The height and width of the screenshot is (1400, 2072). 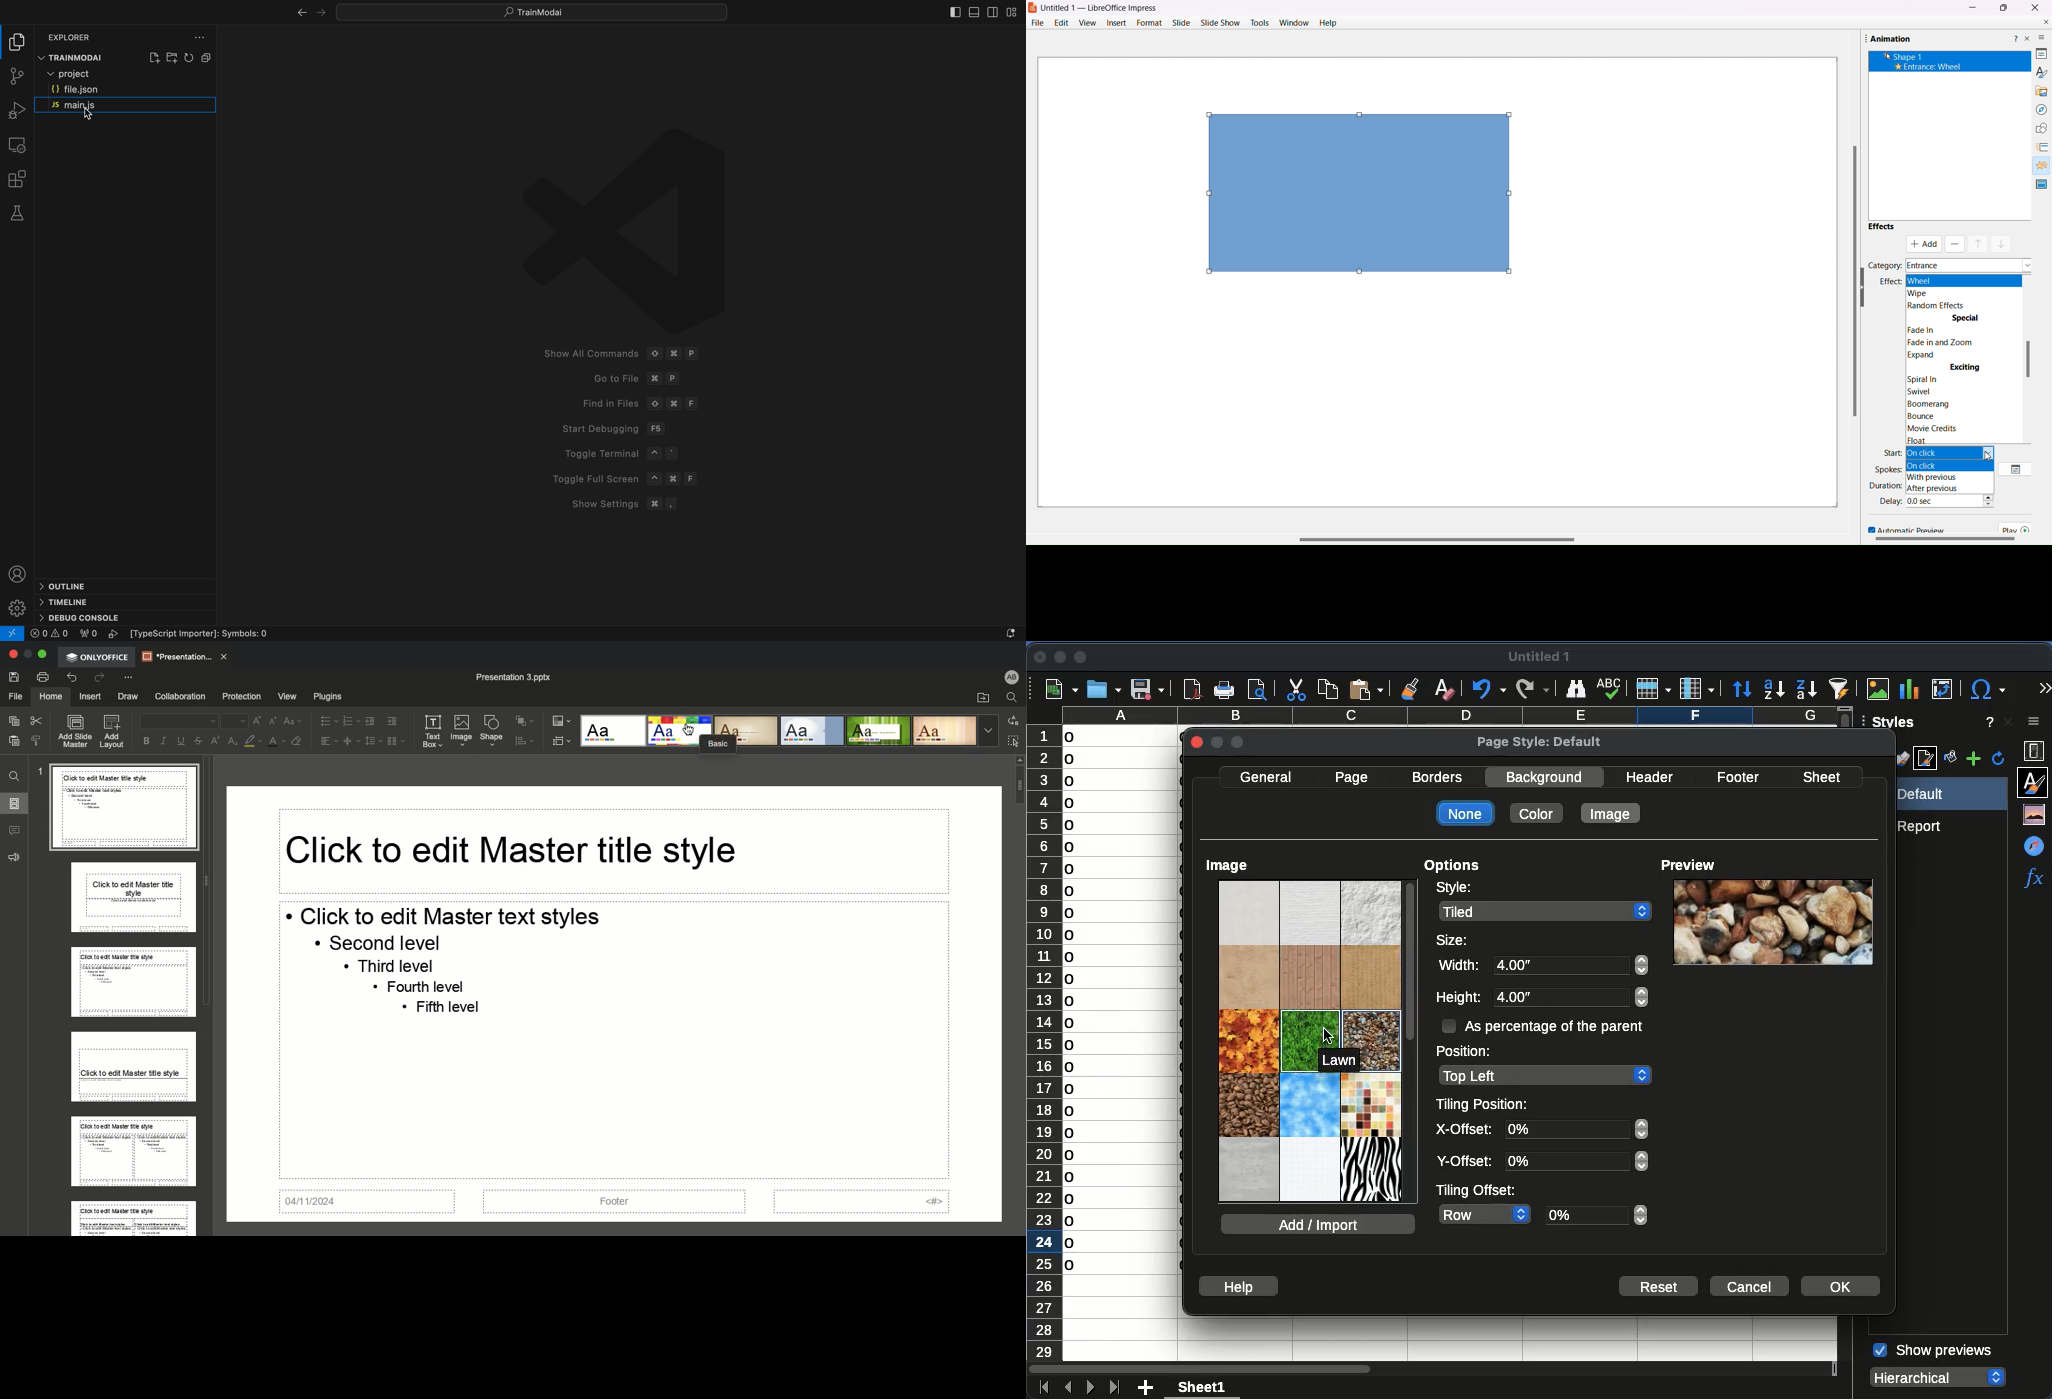 What do you see at coordinates (1924, 826) in the screenshot?
I see `report` at bounding box center [1924, 826].